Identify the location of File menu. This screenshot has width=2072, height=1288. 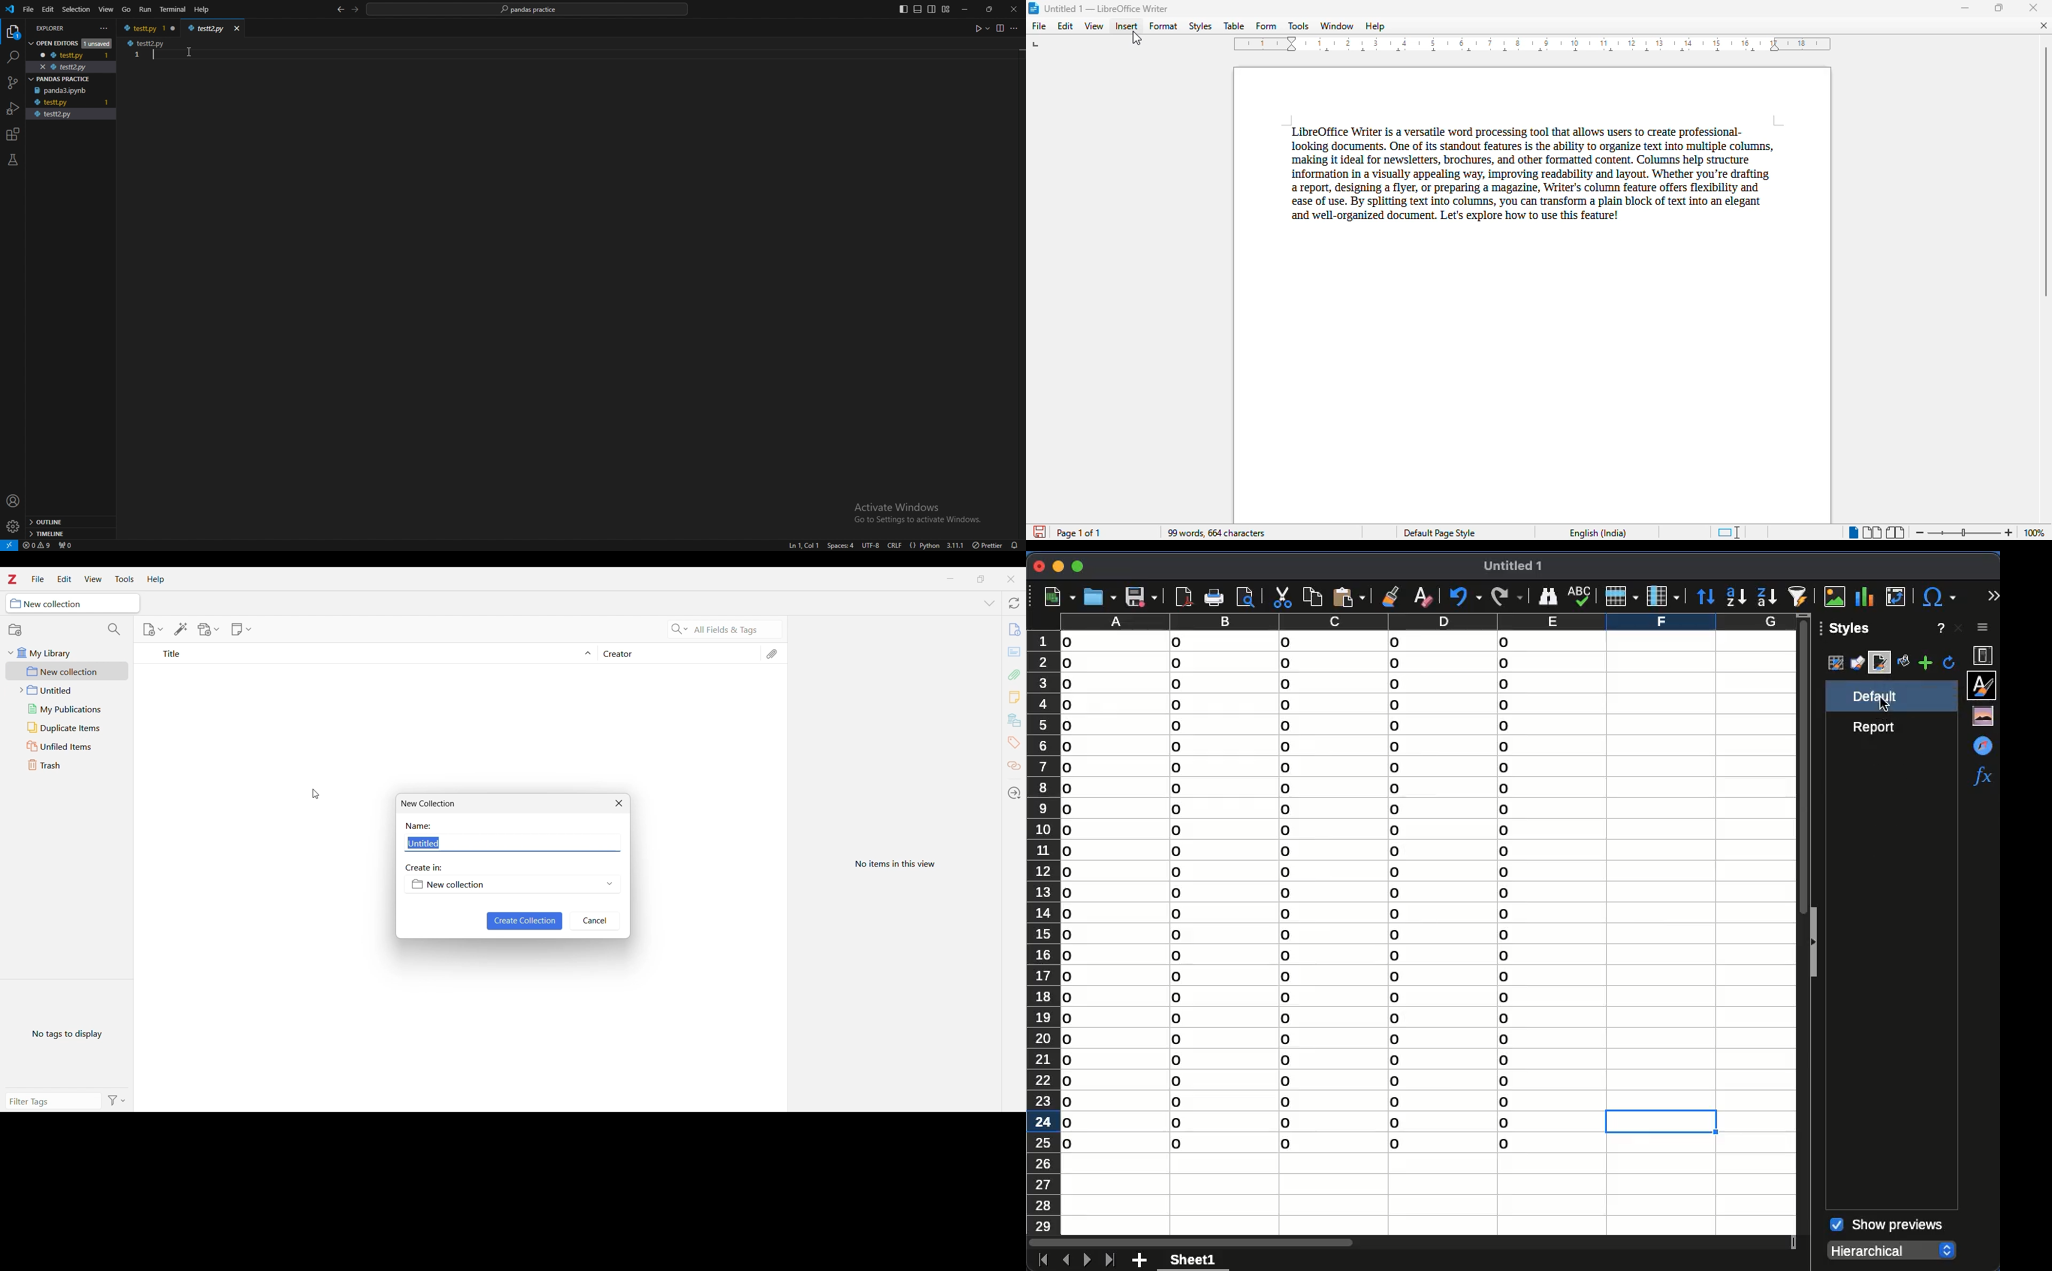
(38, 579).